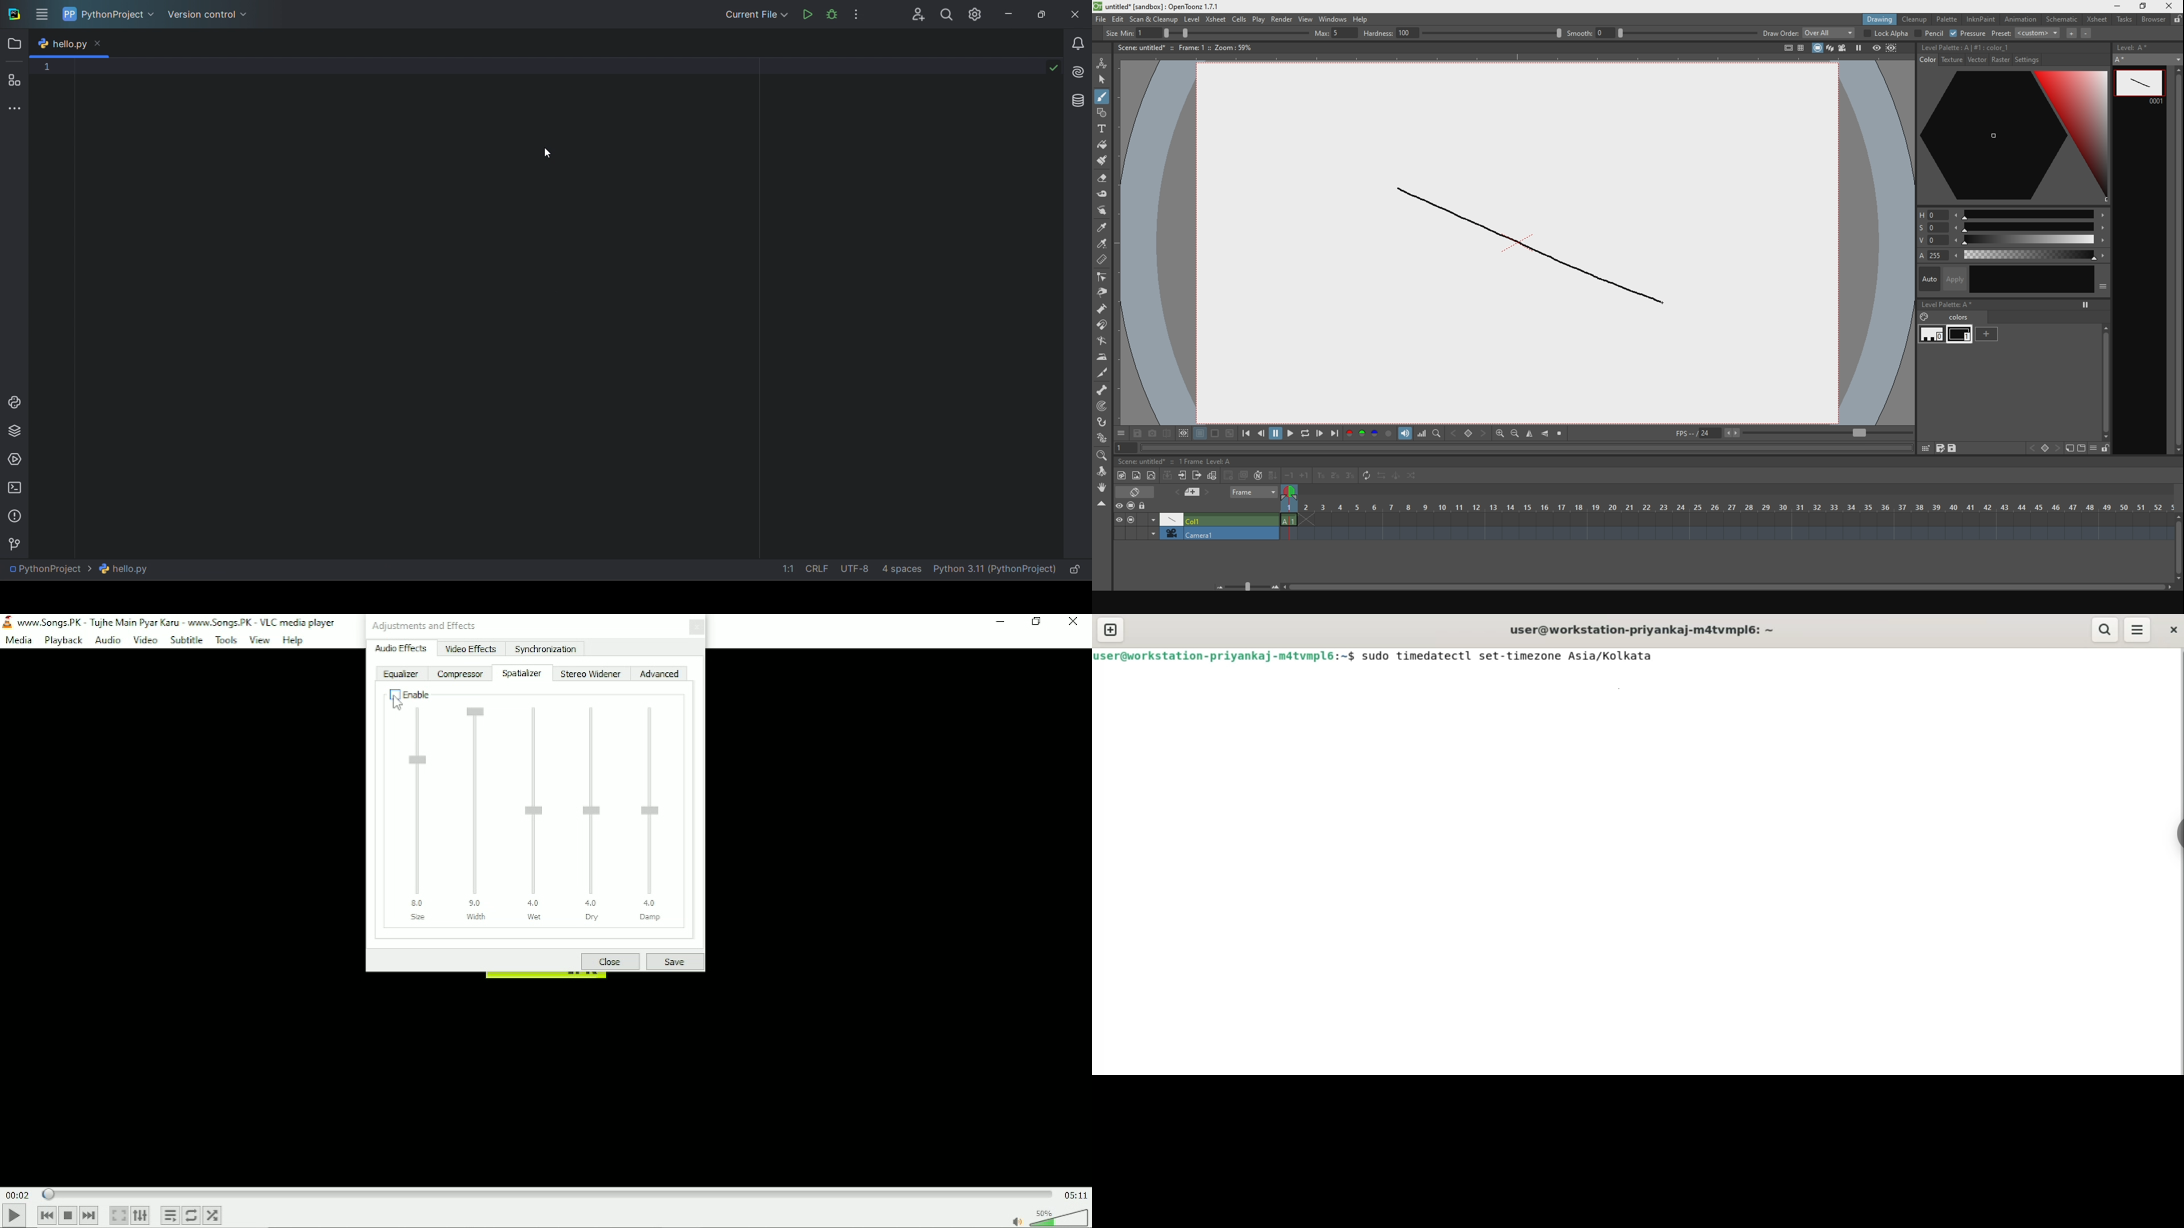 The height and width of the screenshot is (1232, 2184). I want to click on previous and next file, so click(1197, 493).